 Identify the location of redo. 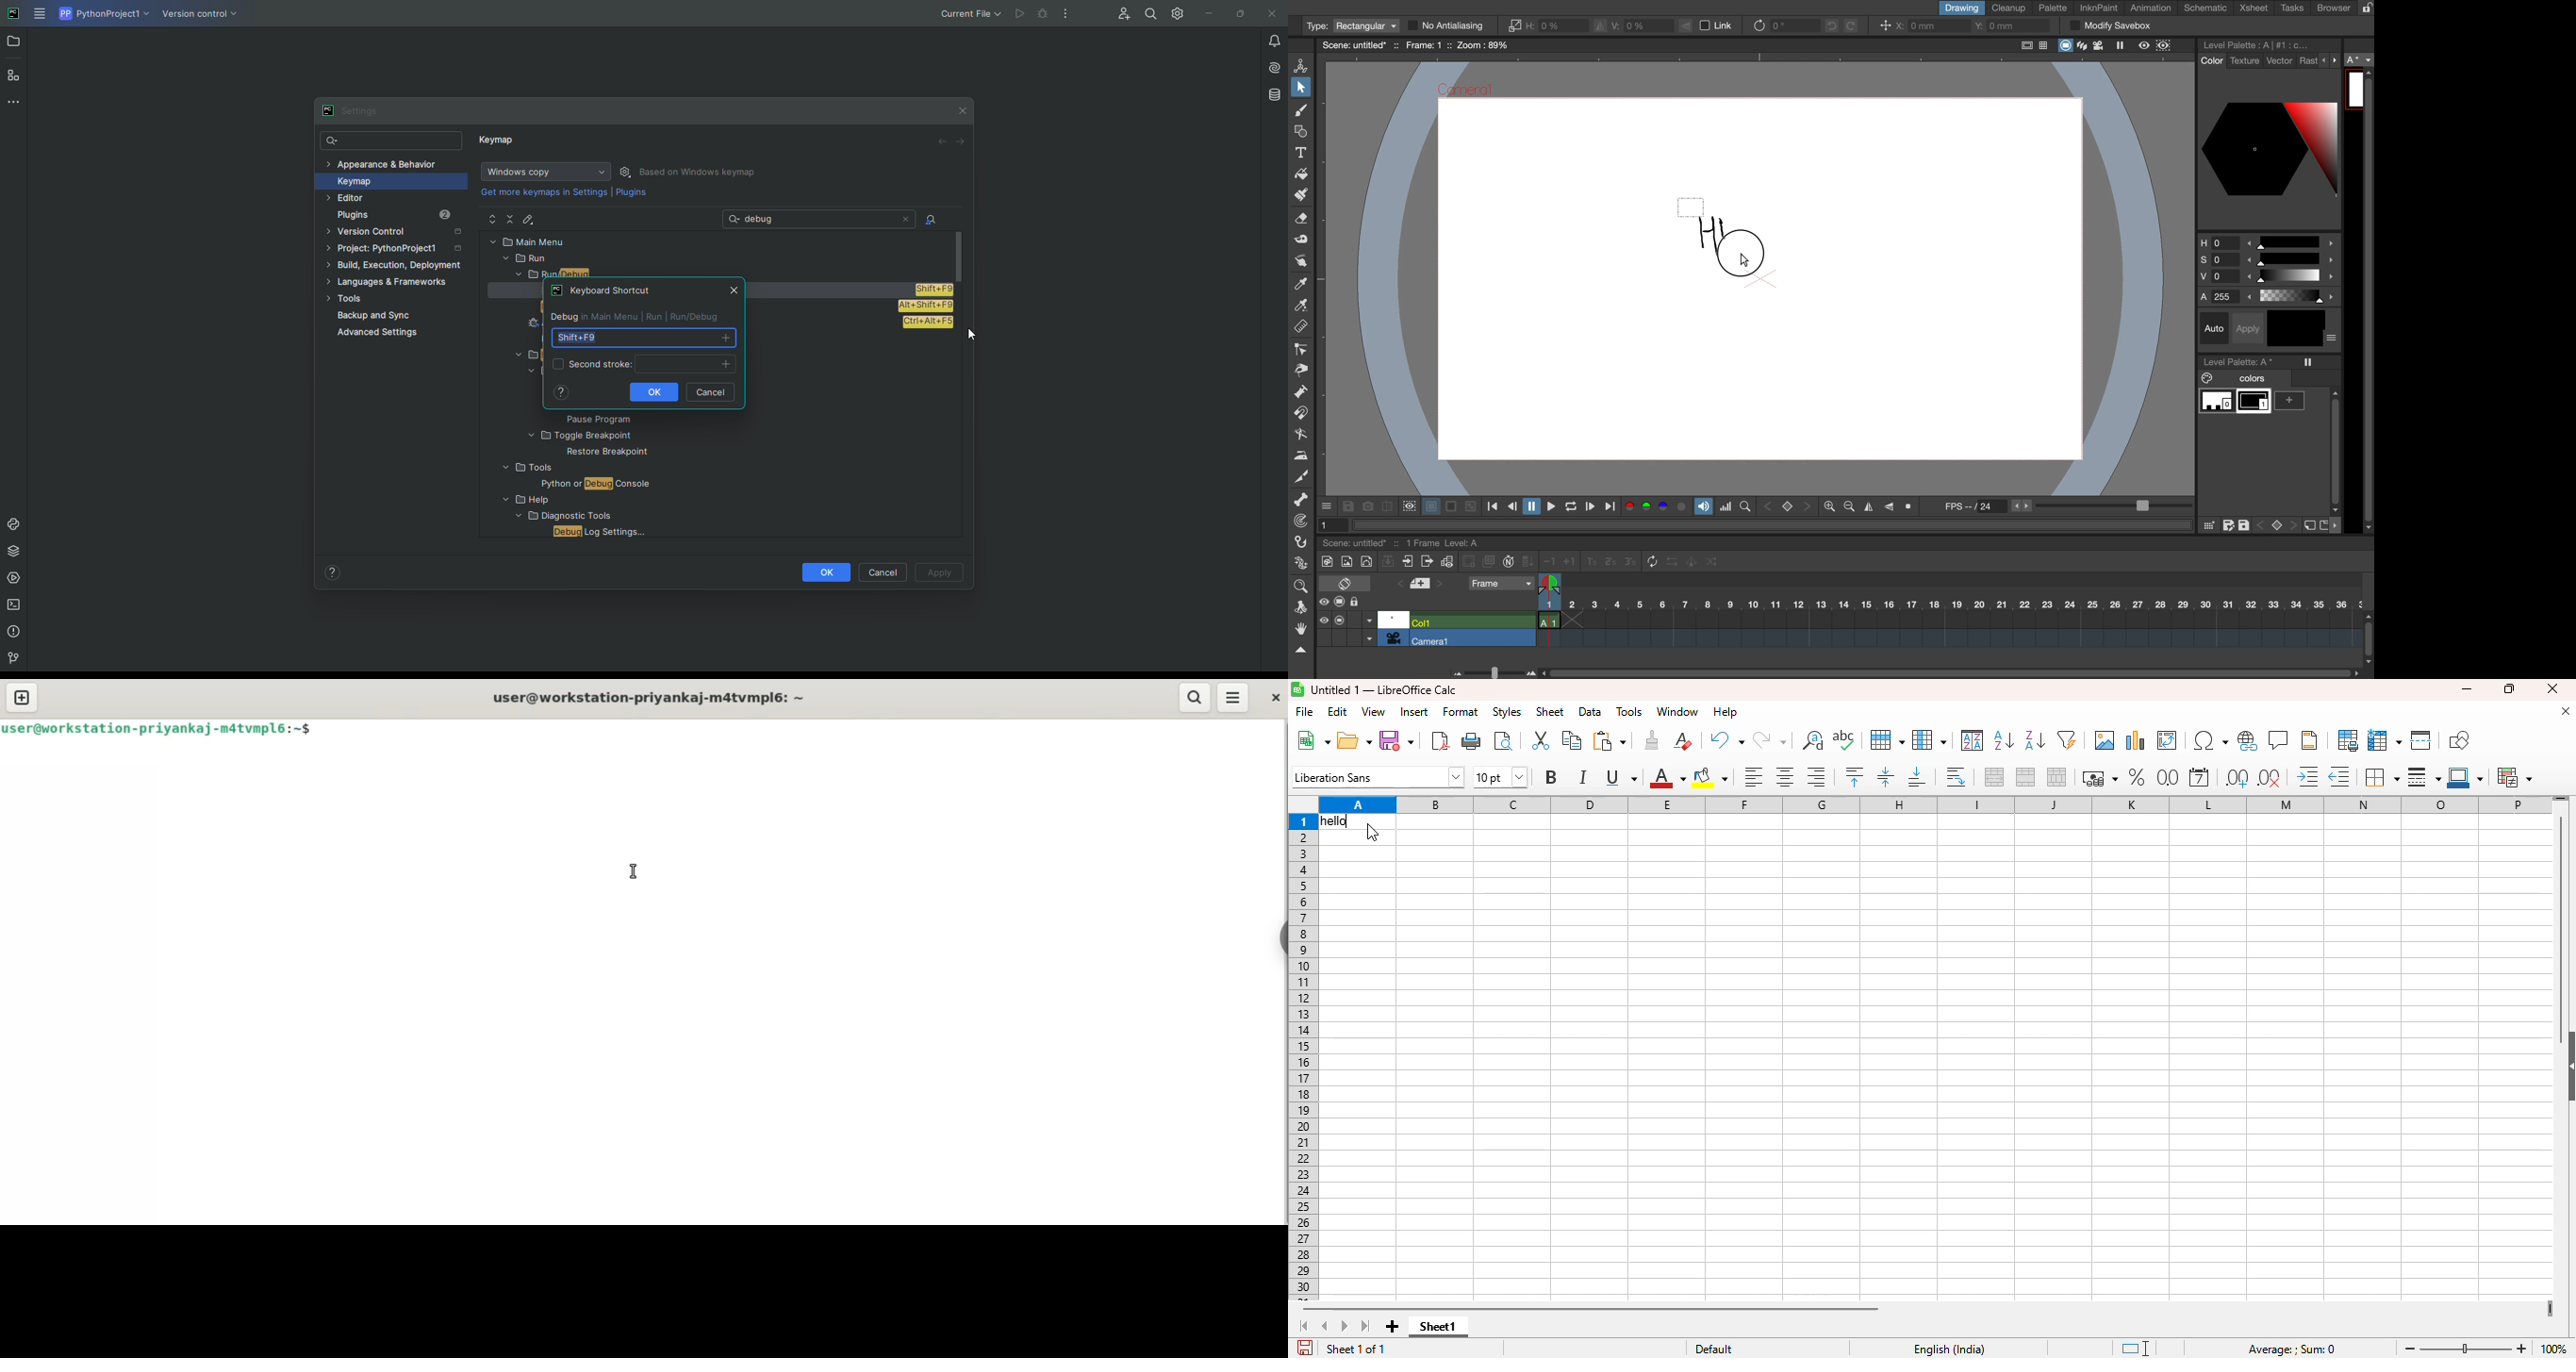
(1770, 741).